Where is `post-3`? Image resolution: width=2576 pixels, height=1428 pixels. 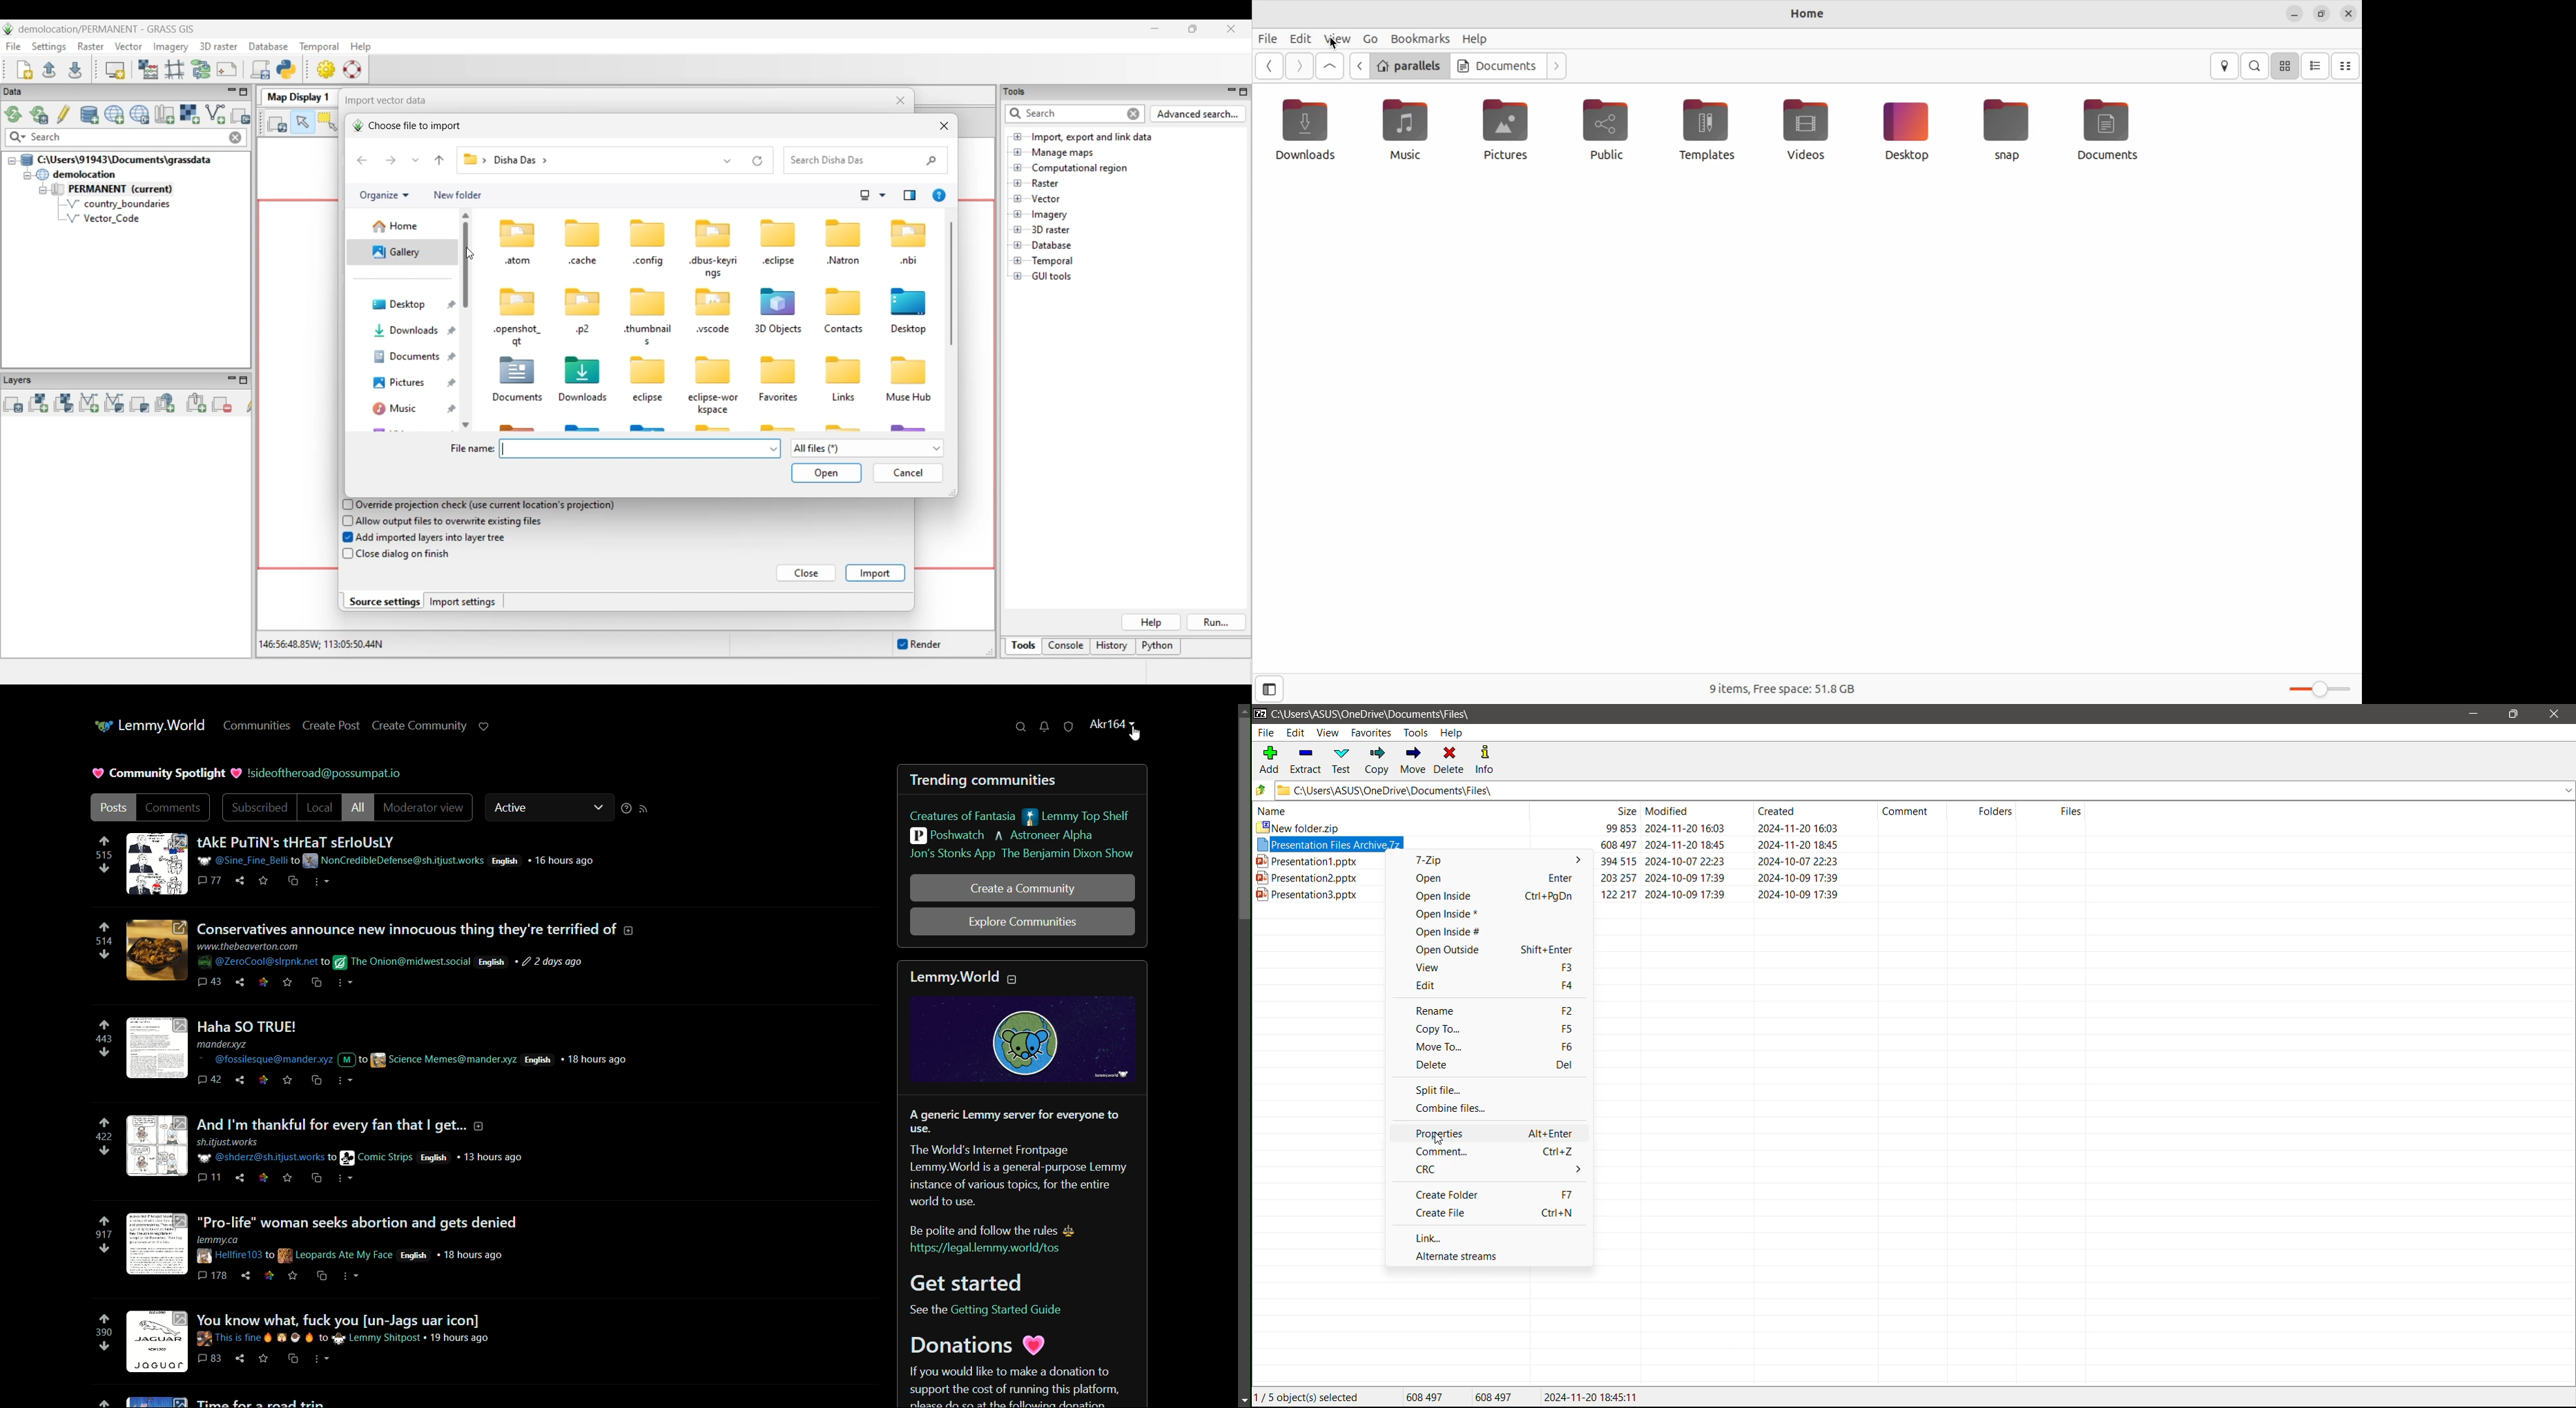
post-3 is located at coordinates (383, 1053).